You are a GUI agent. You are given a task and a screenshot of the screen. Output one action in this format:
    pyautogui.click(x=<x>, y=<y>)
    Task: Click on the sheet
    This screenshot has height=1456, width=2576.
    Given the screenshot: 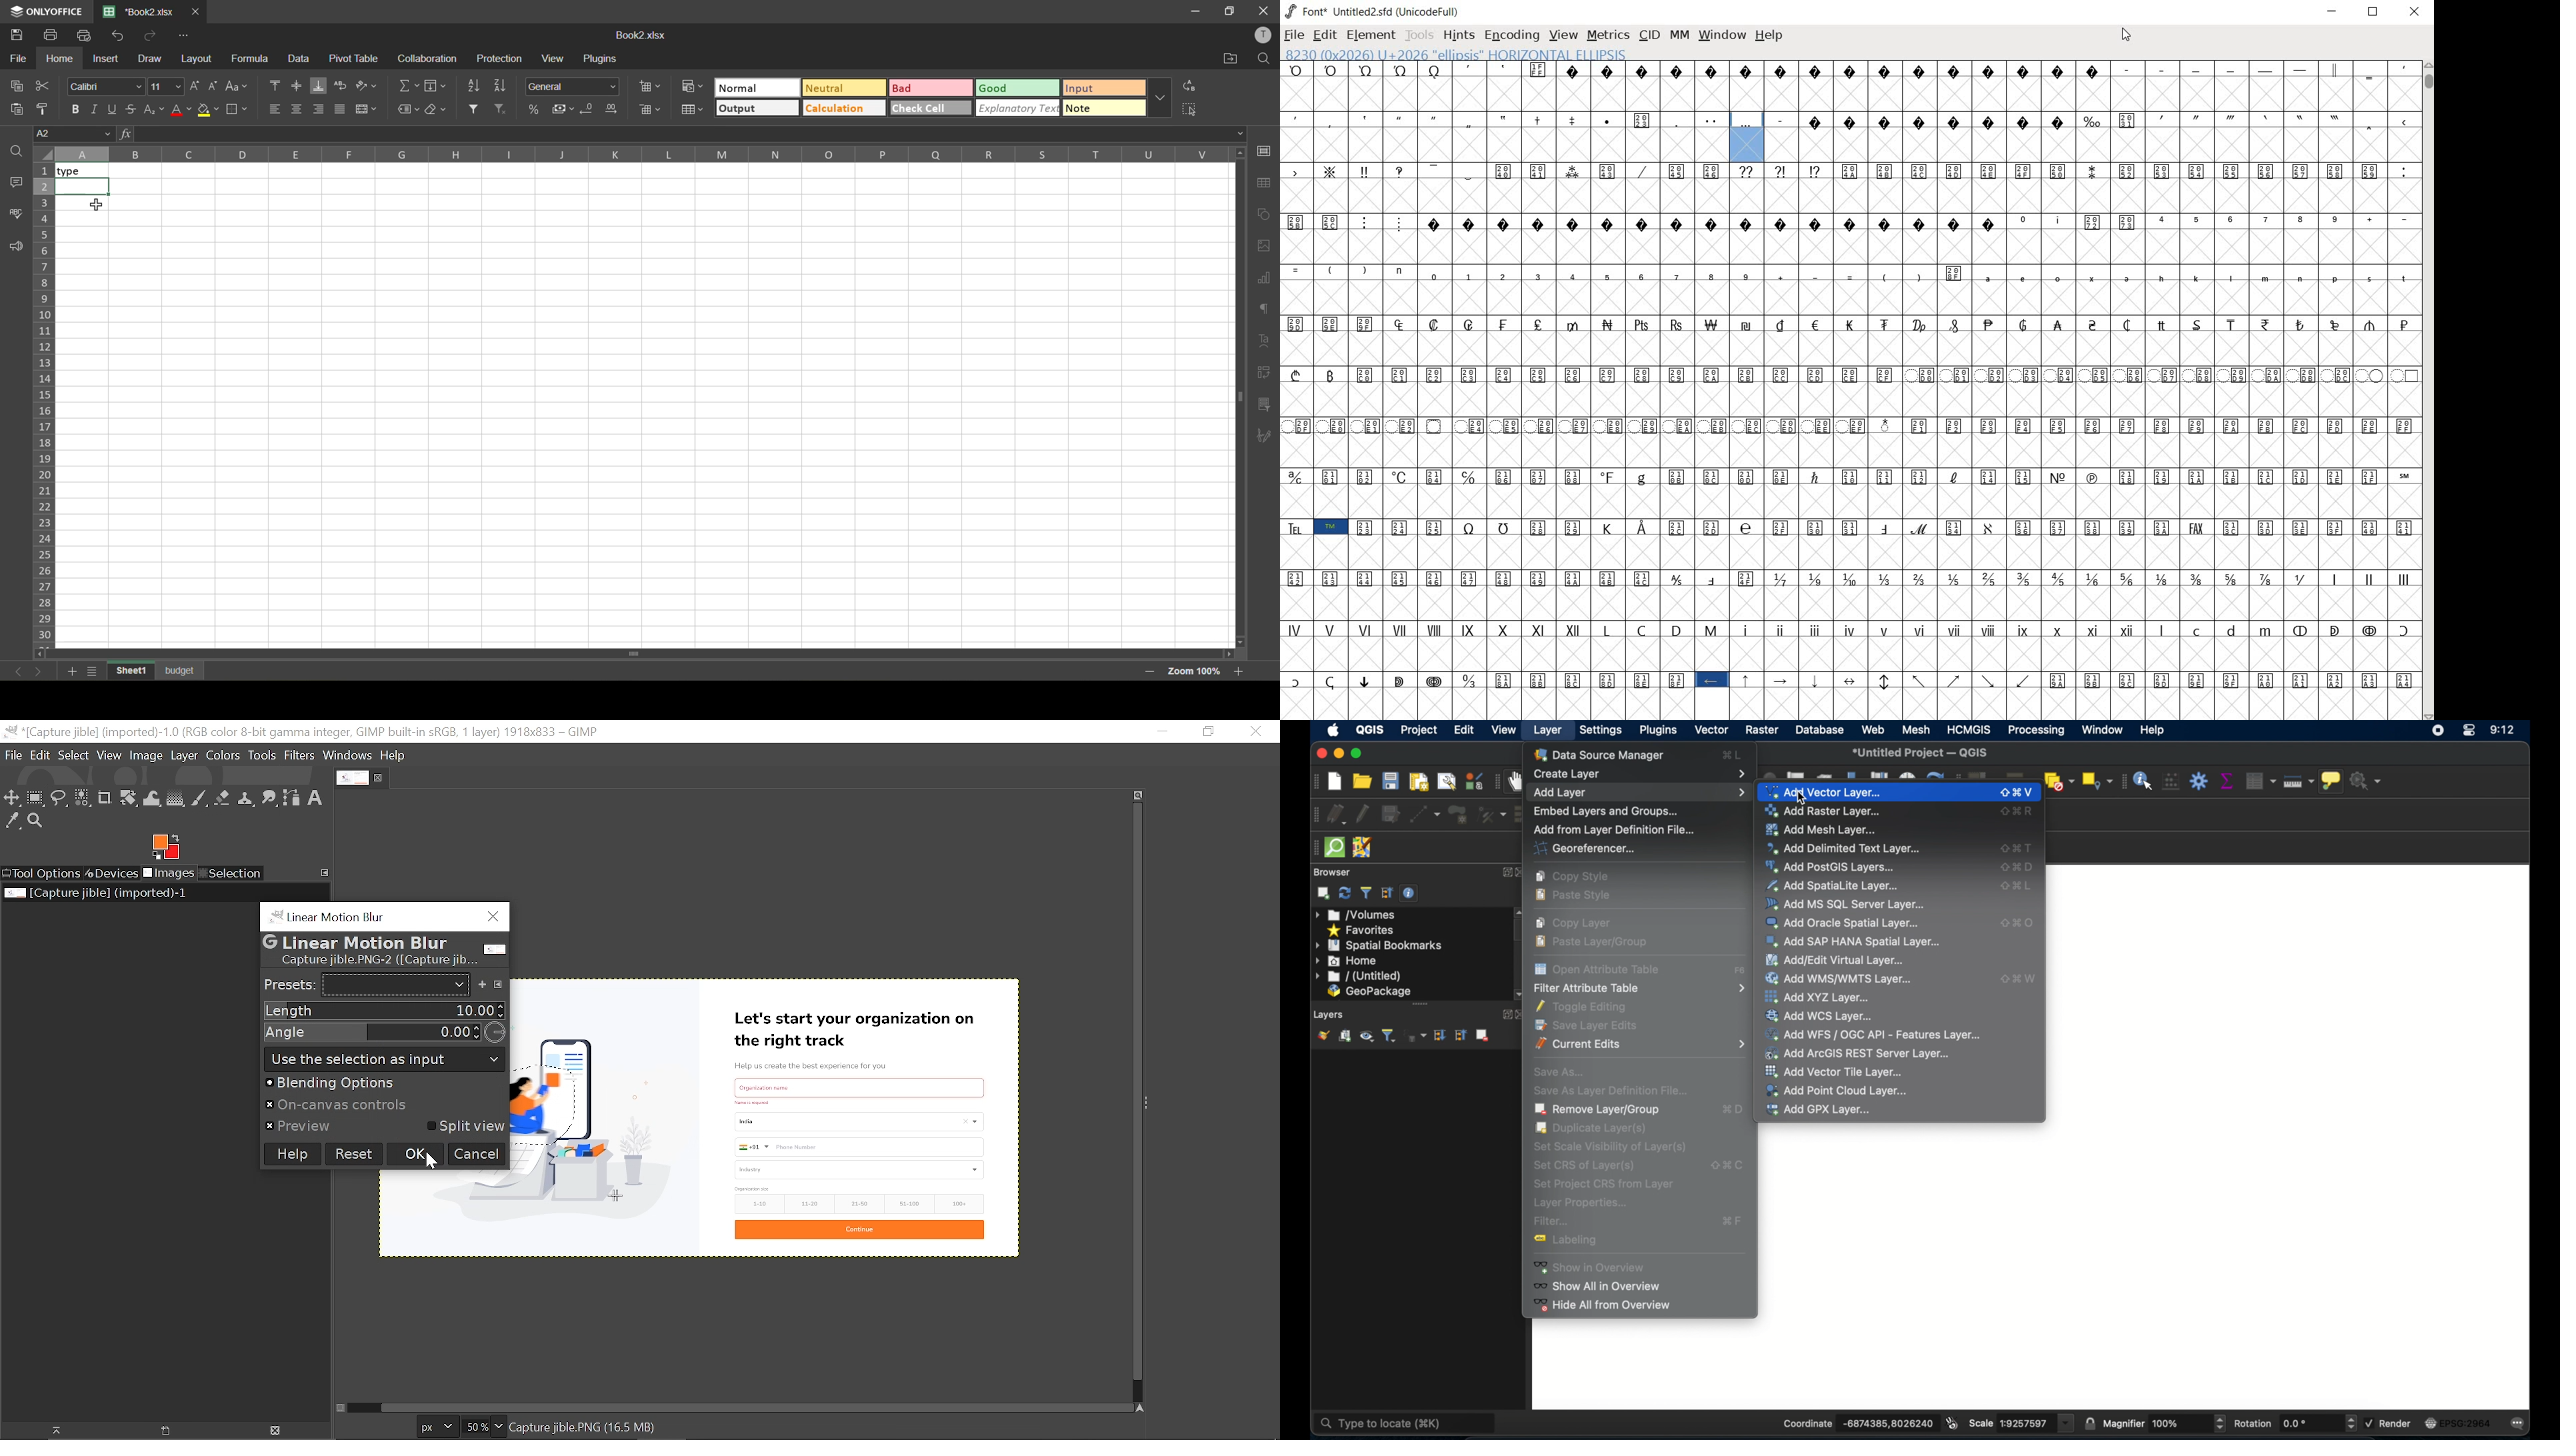 What is the action you would take?
    pyautogui.click(x=180, y=670)
    